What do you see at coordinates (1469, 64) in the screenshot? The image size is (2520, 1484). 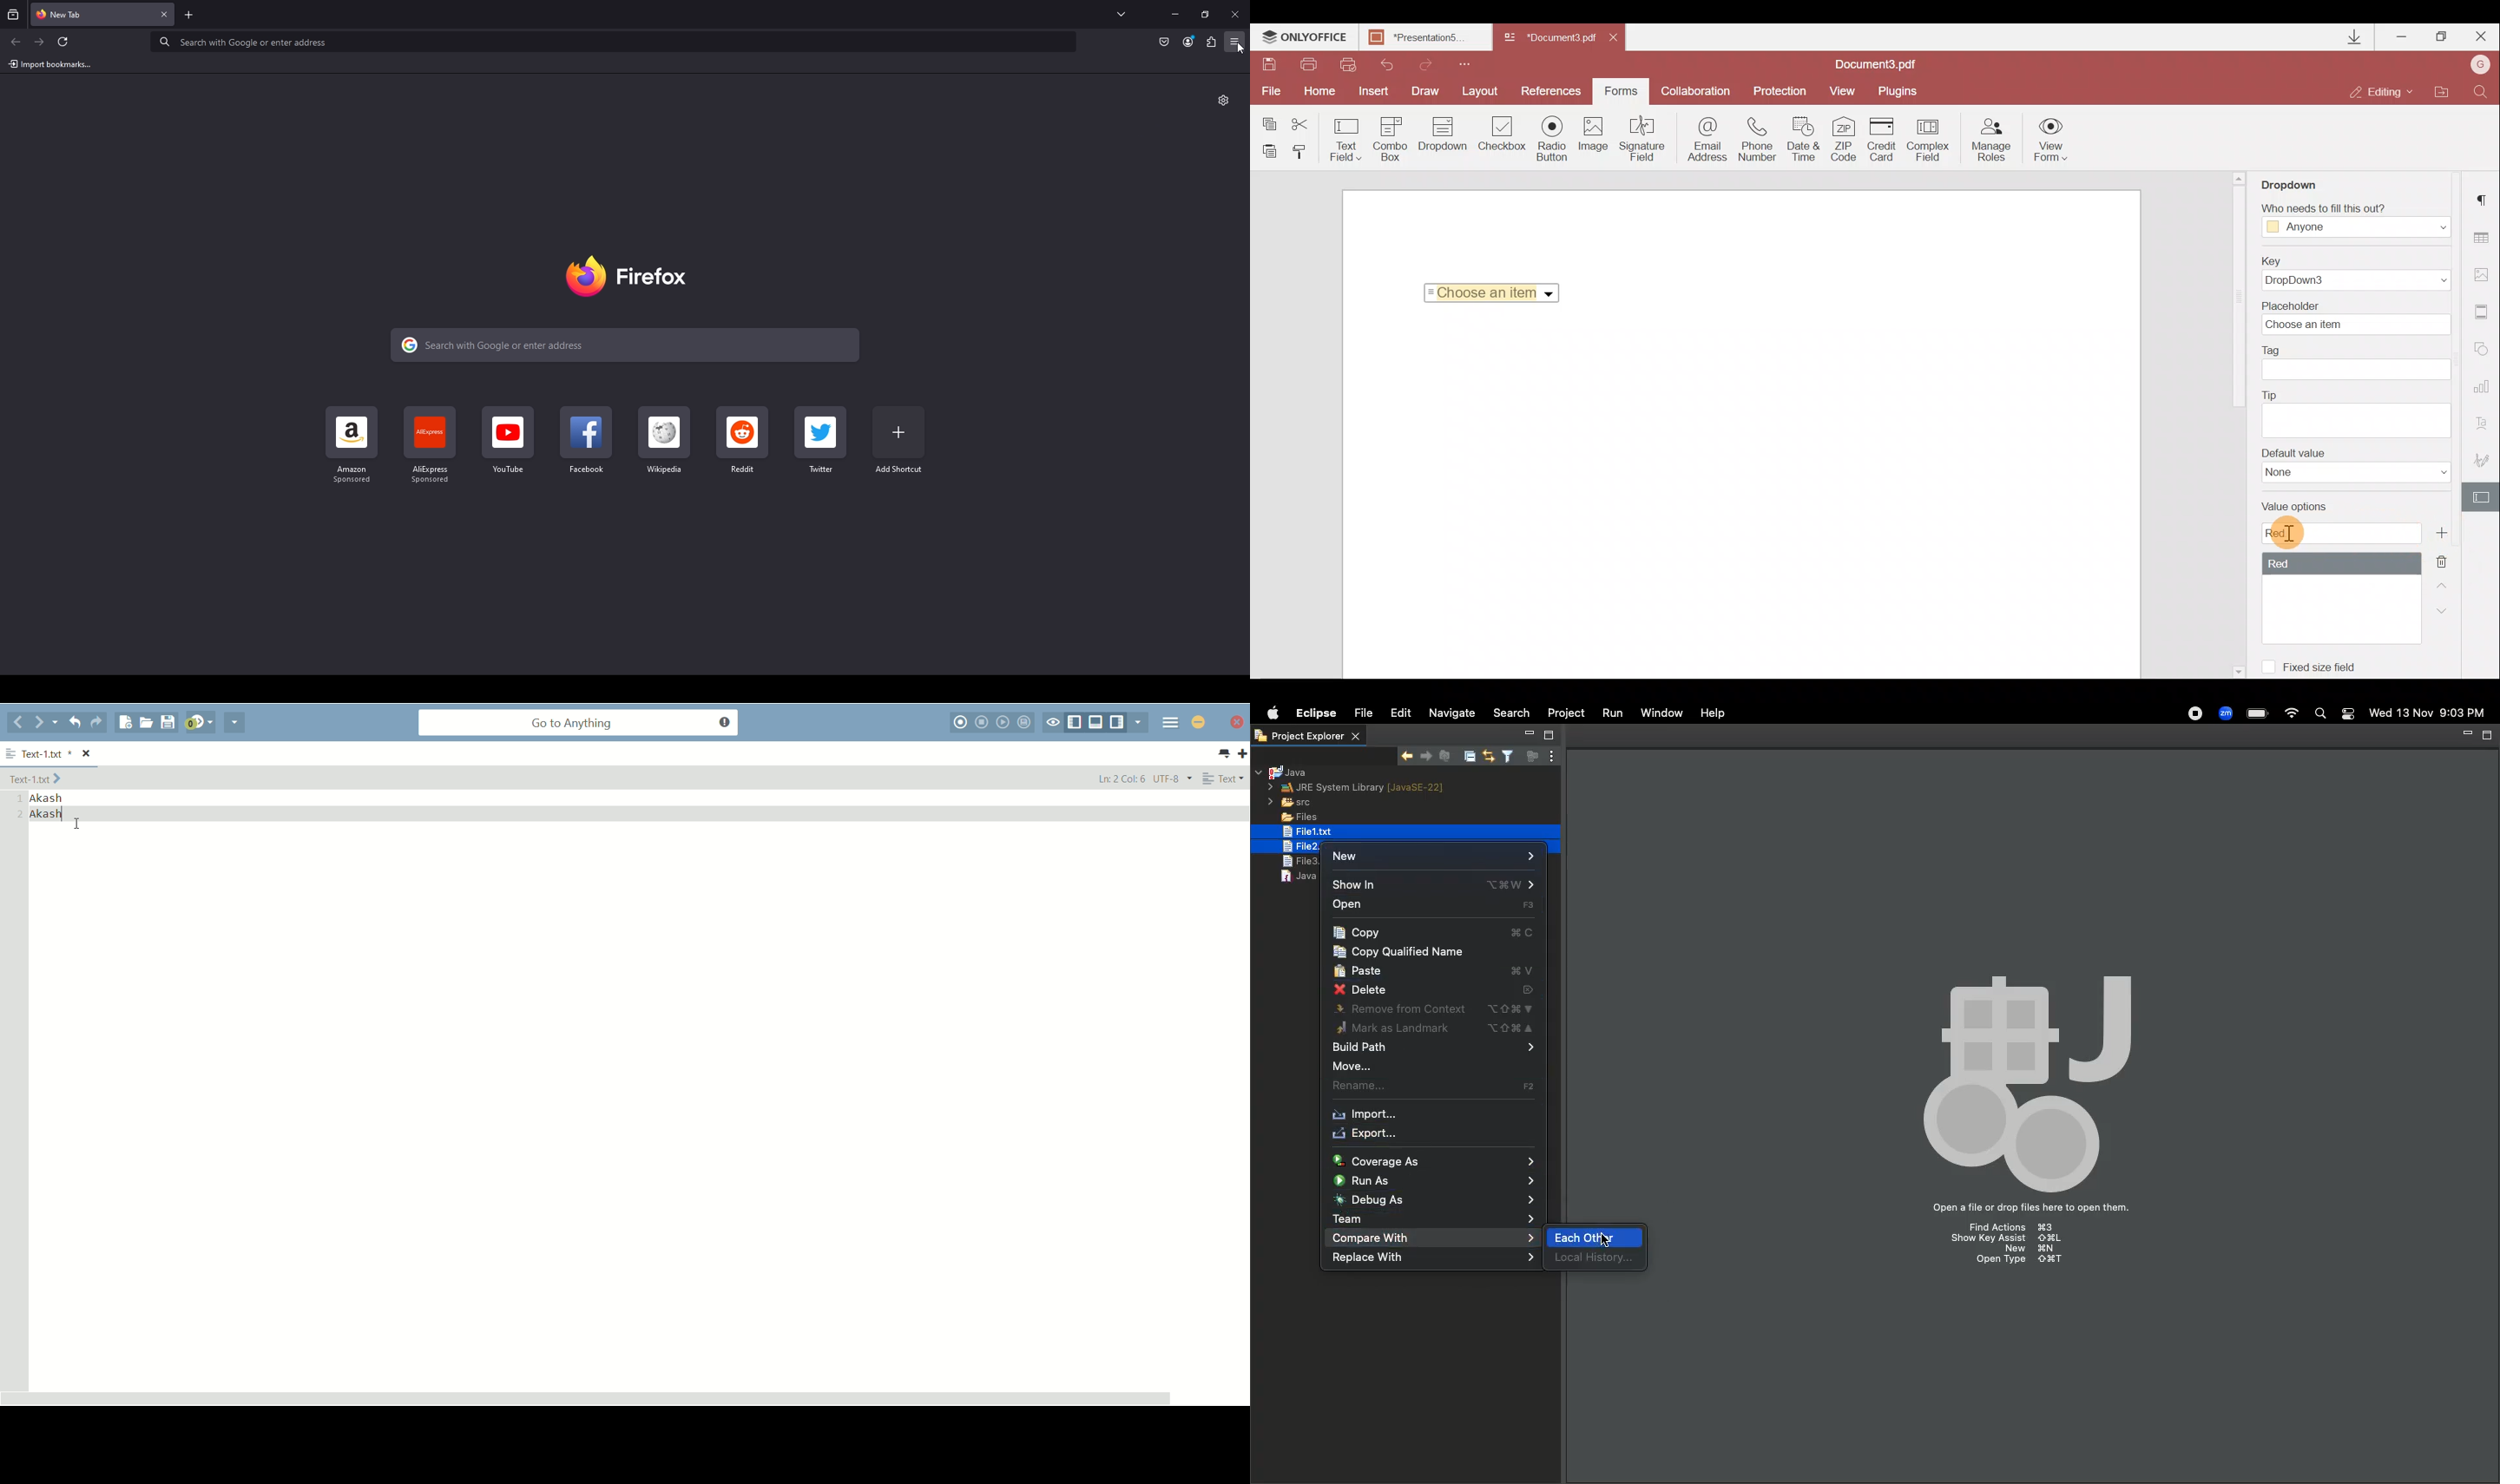 I see `Customize quick access toolbar` at bounding box center [1469, 64].